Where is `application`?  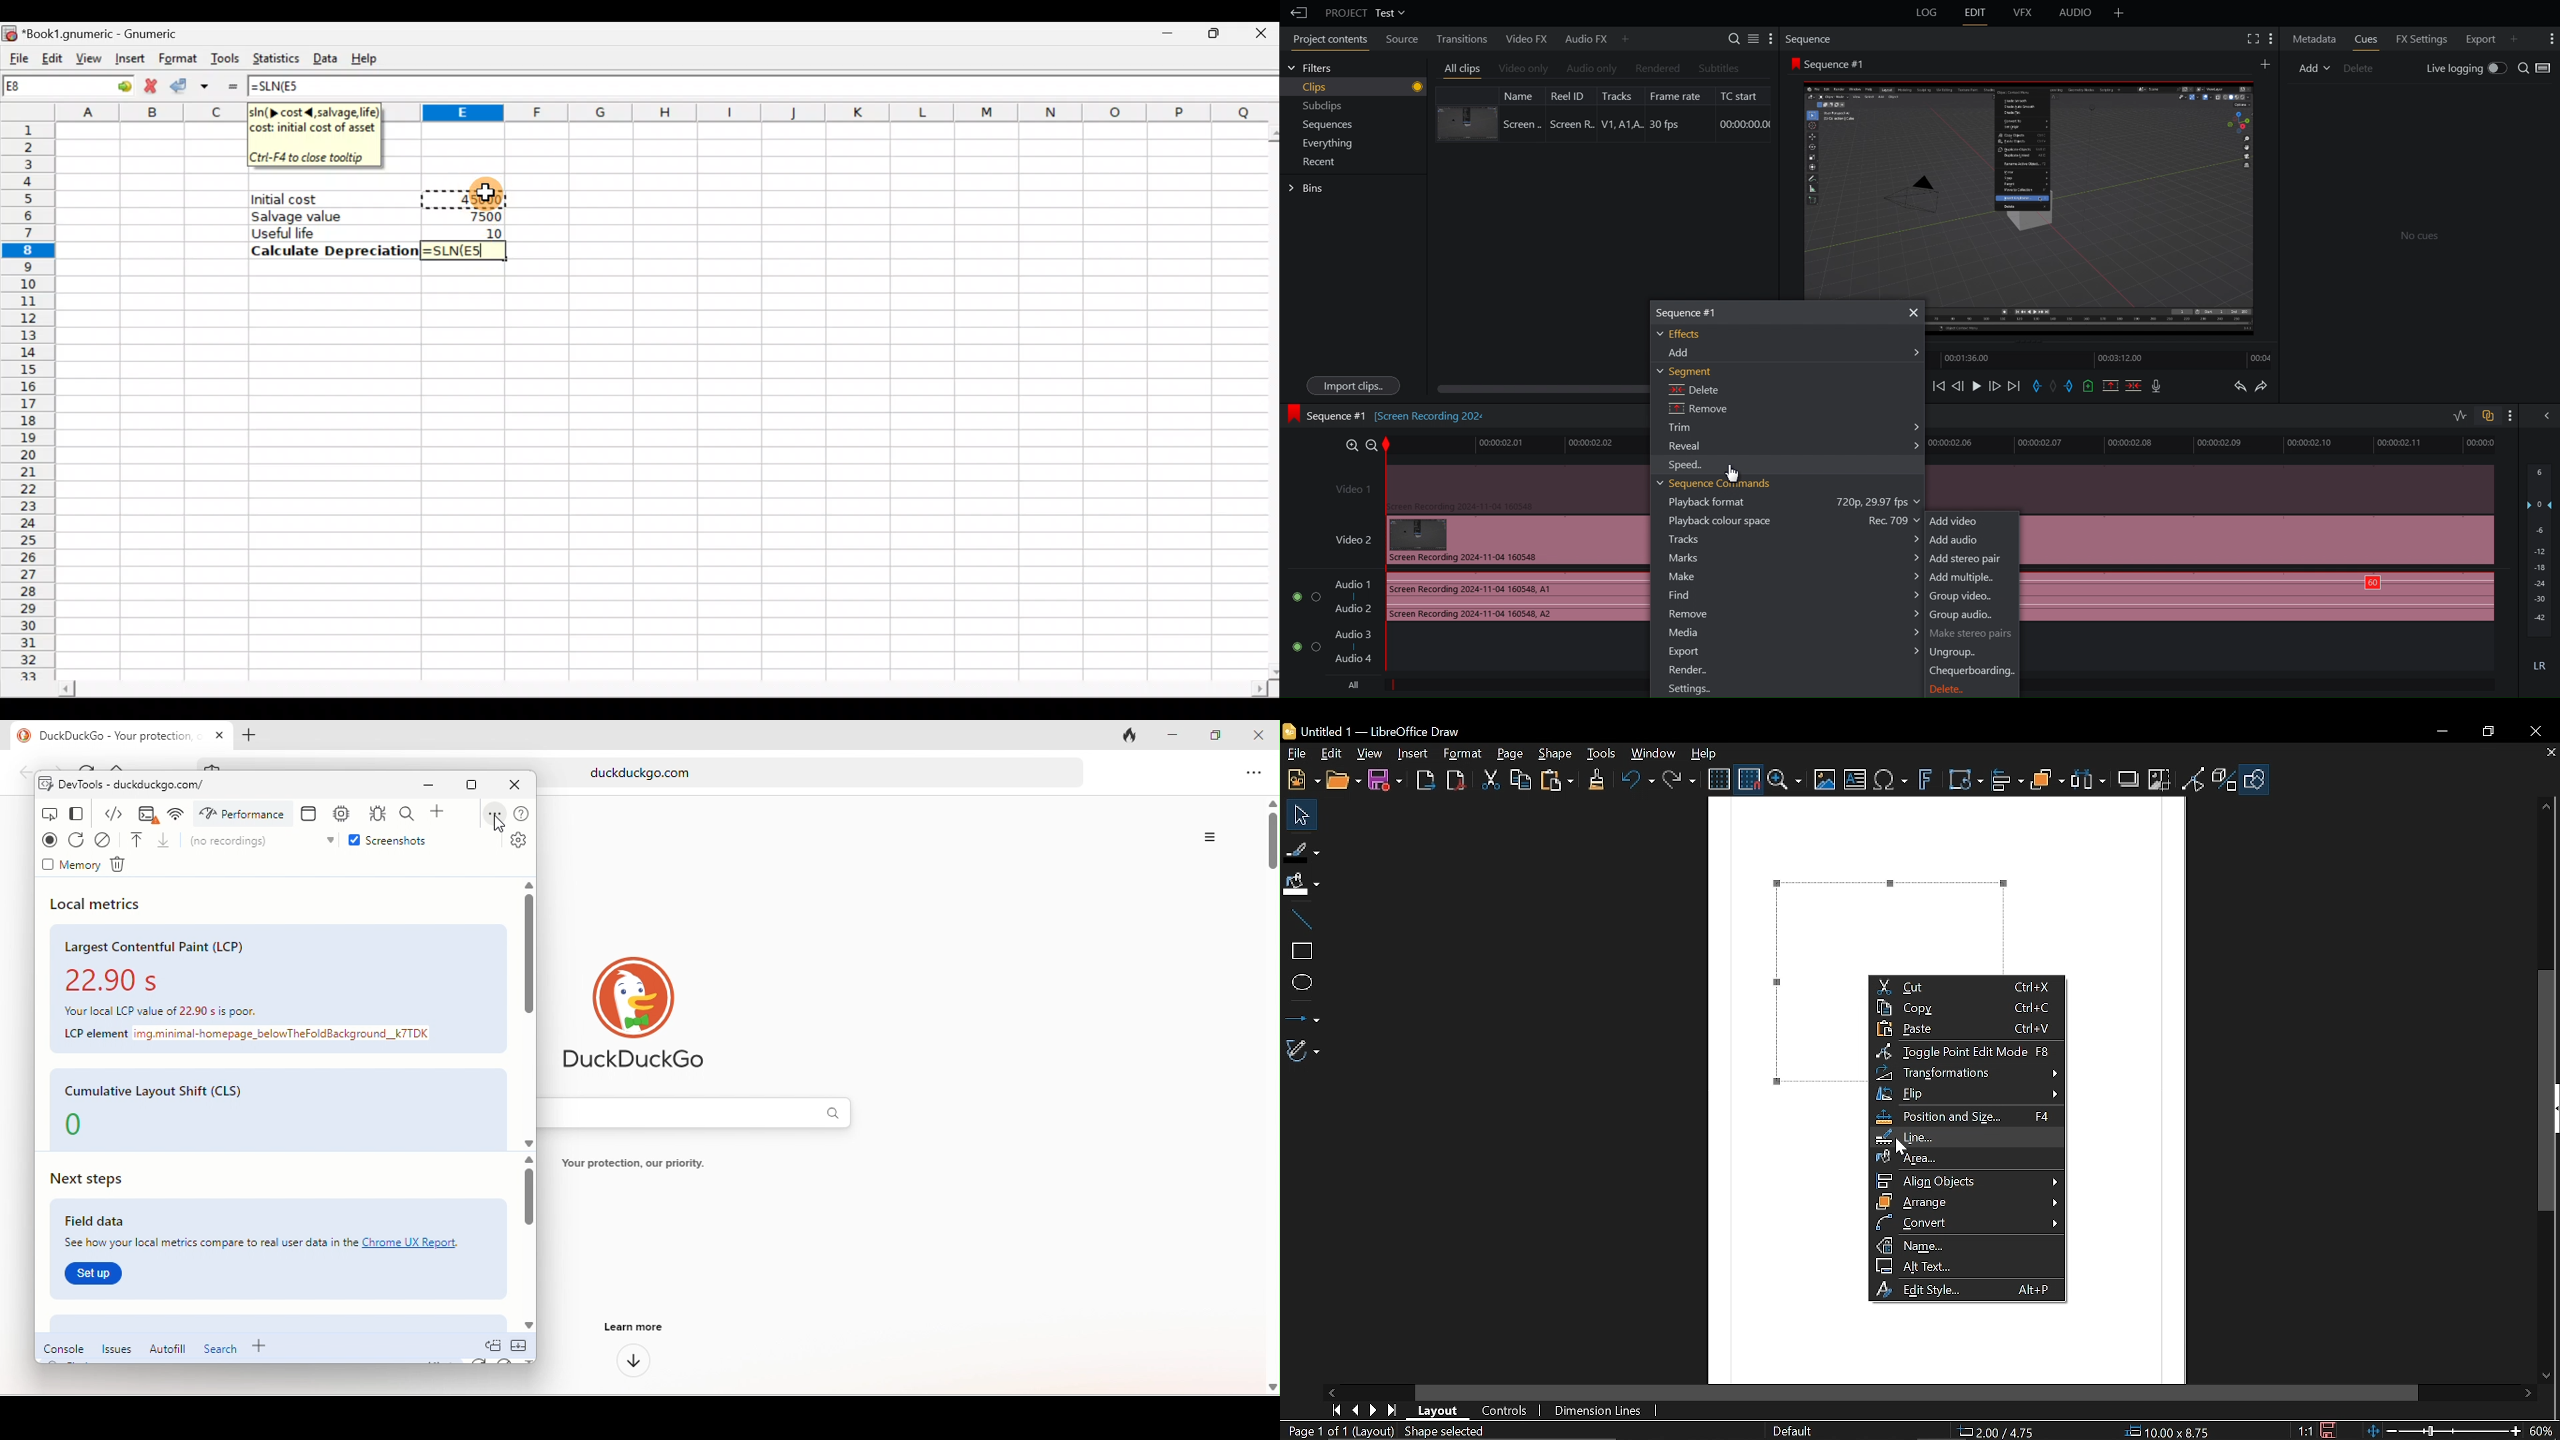 application is located at coordinates (311, 814).